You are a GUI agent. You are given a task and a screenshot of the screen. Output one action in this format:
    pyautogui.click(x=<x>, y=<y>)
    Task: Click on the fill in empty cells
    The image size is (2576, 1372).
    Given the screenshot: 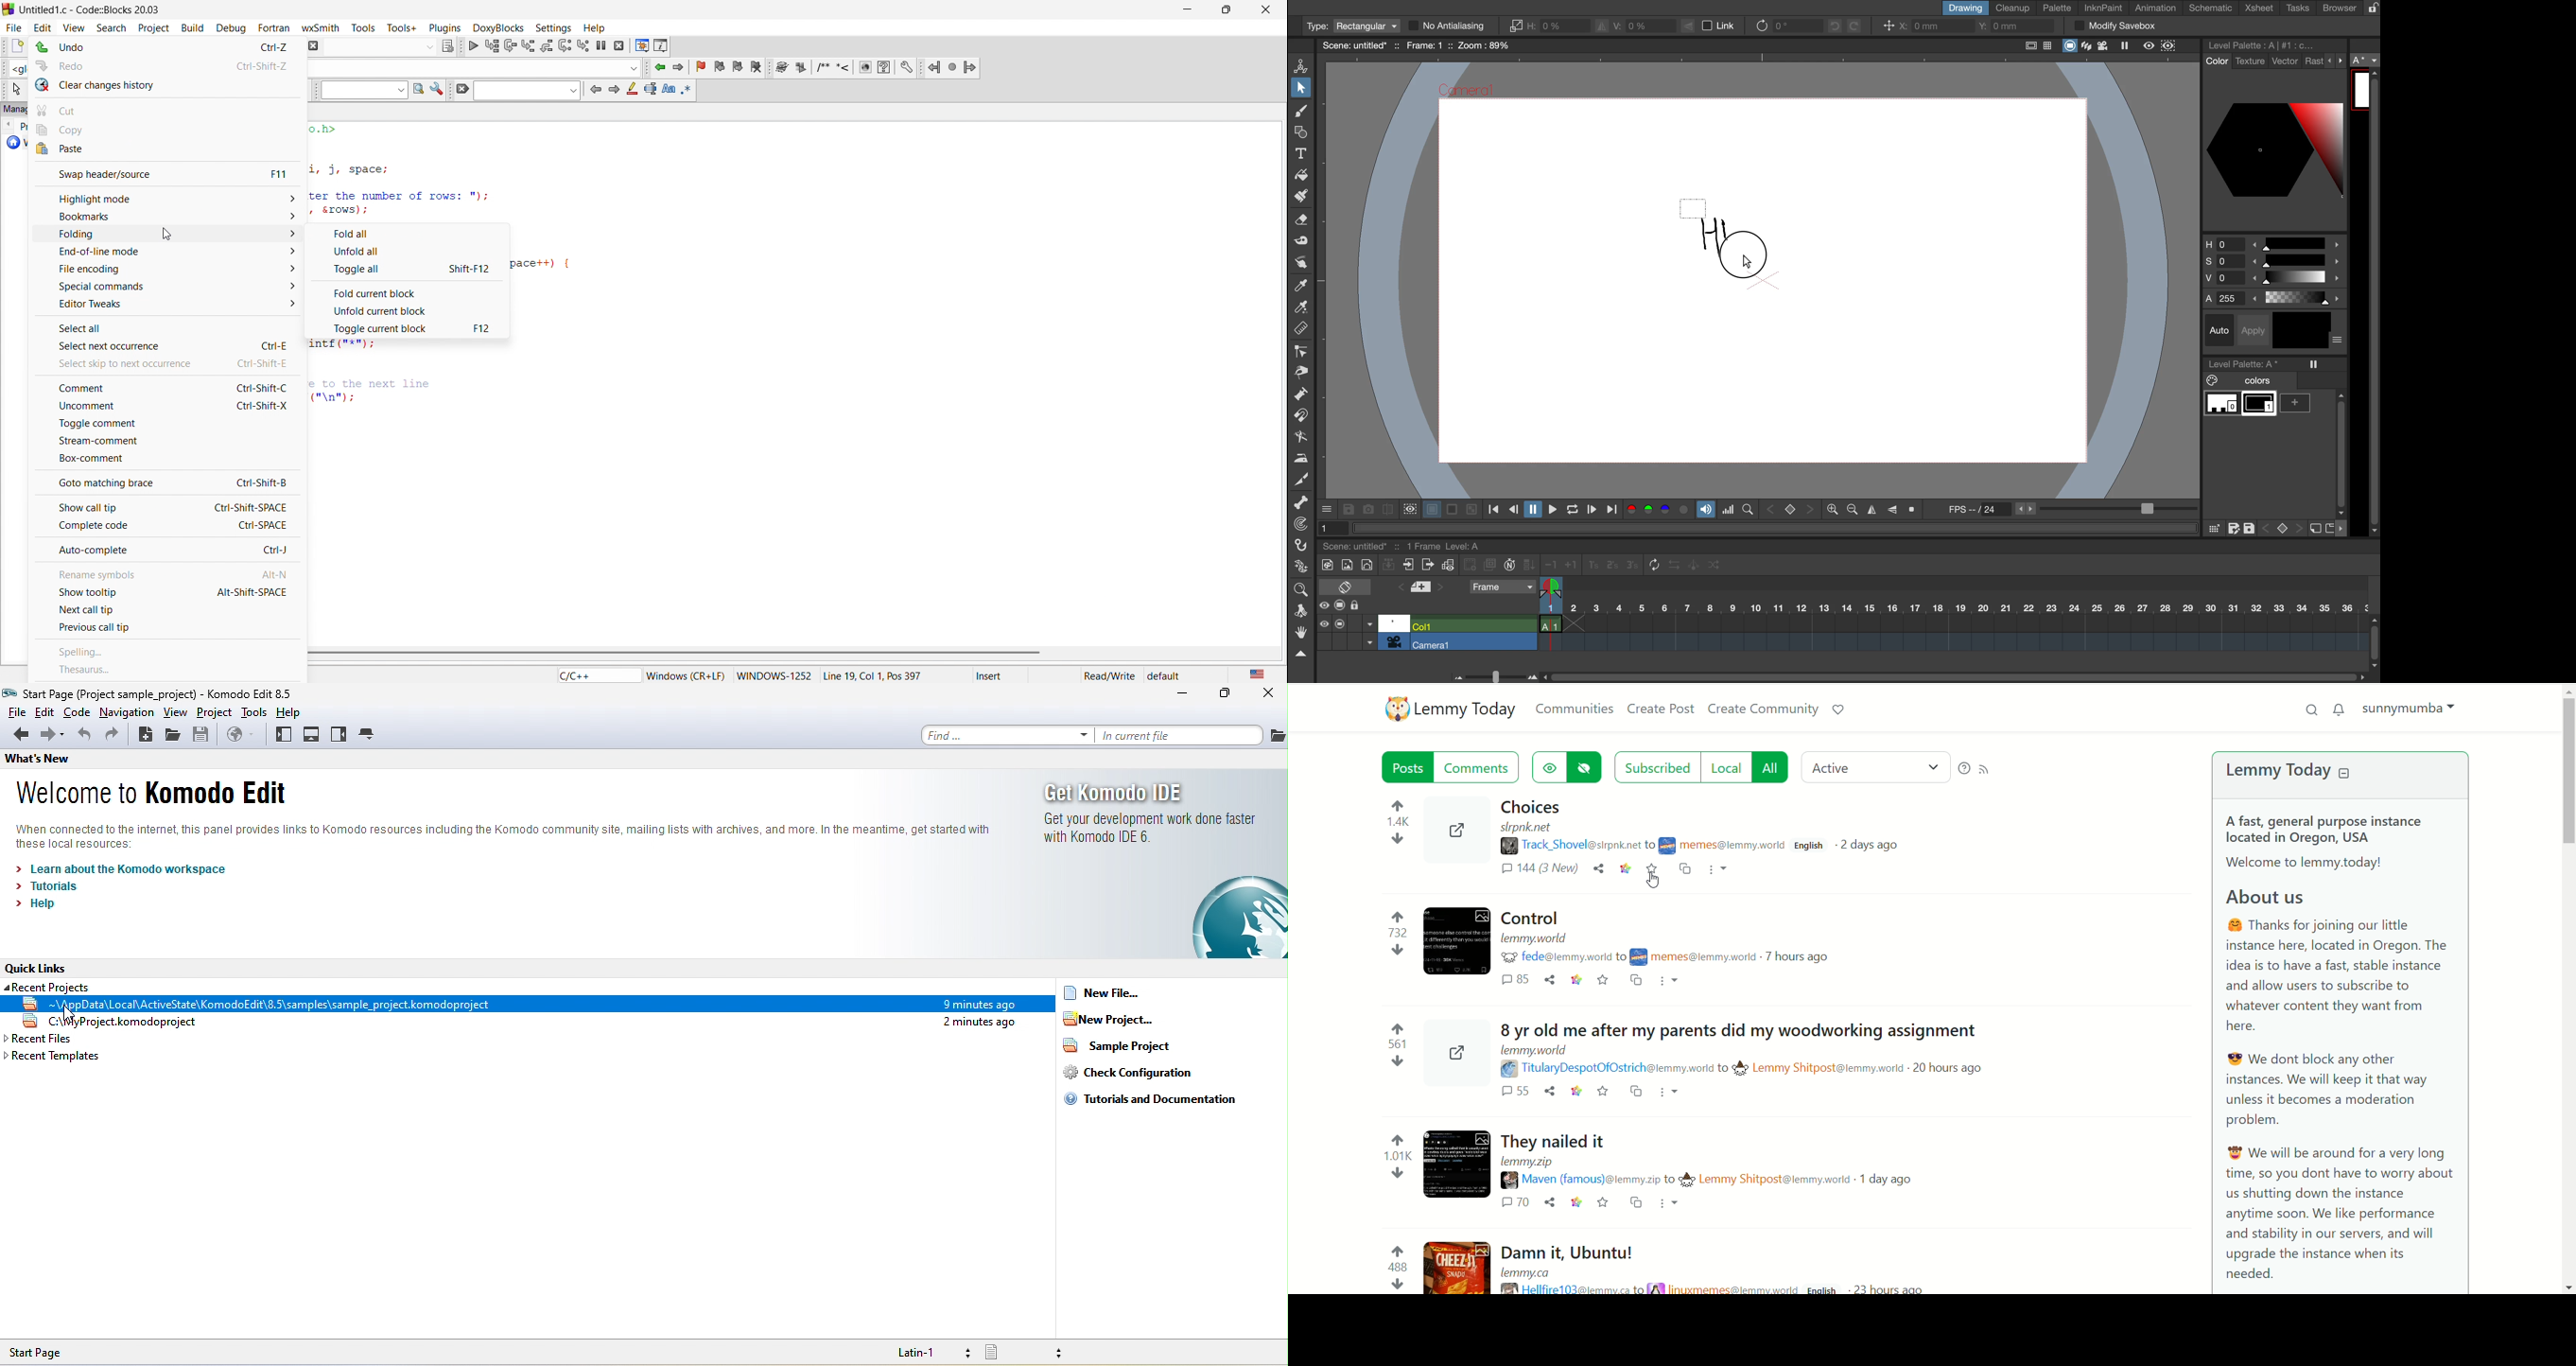 What is the action you would take?
    pyautogui.click(x=1531, y=565)
    